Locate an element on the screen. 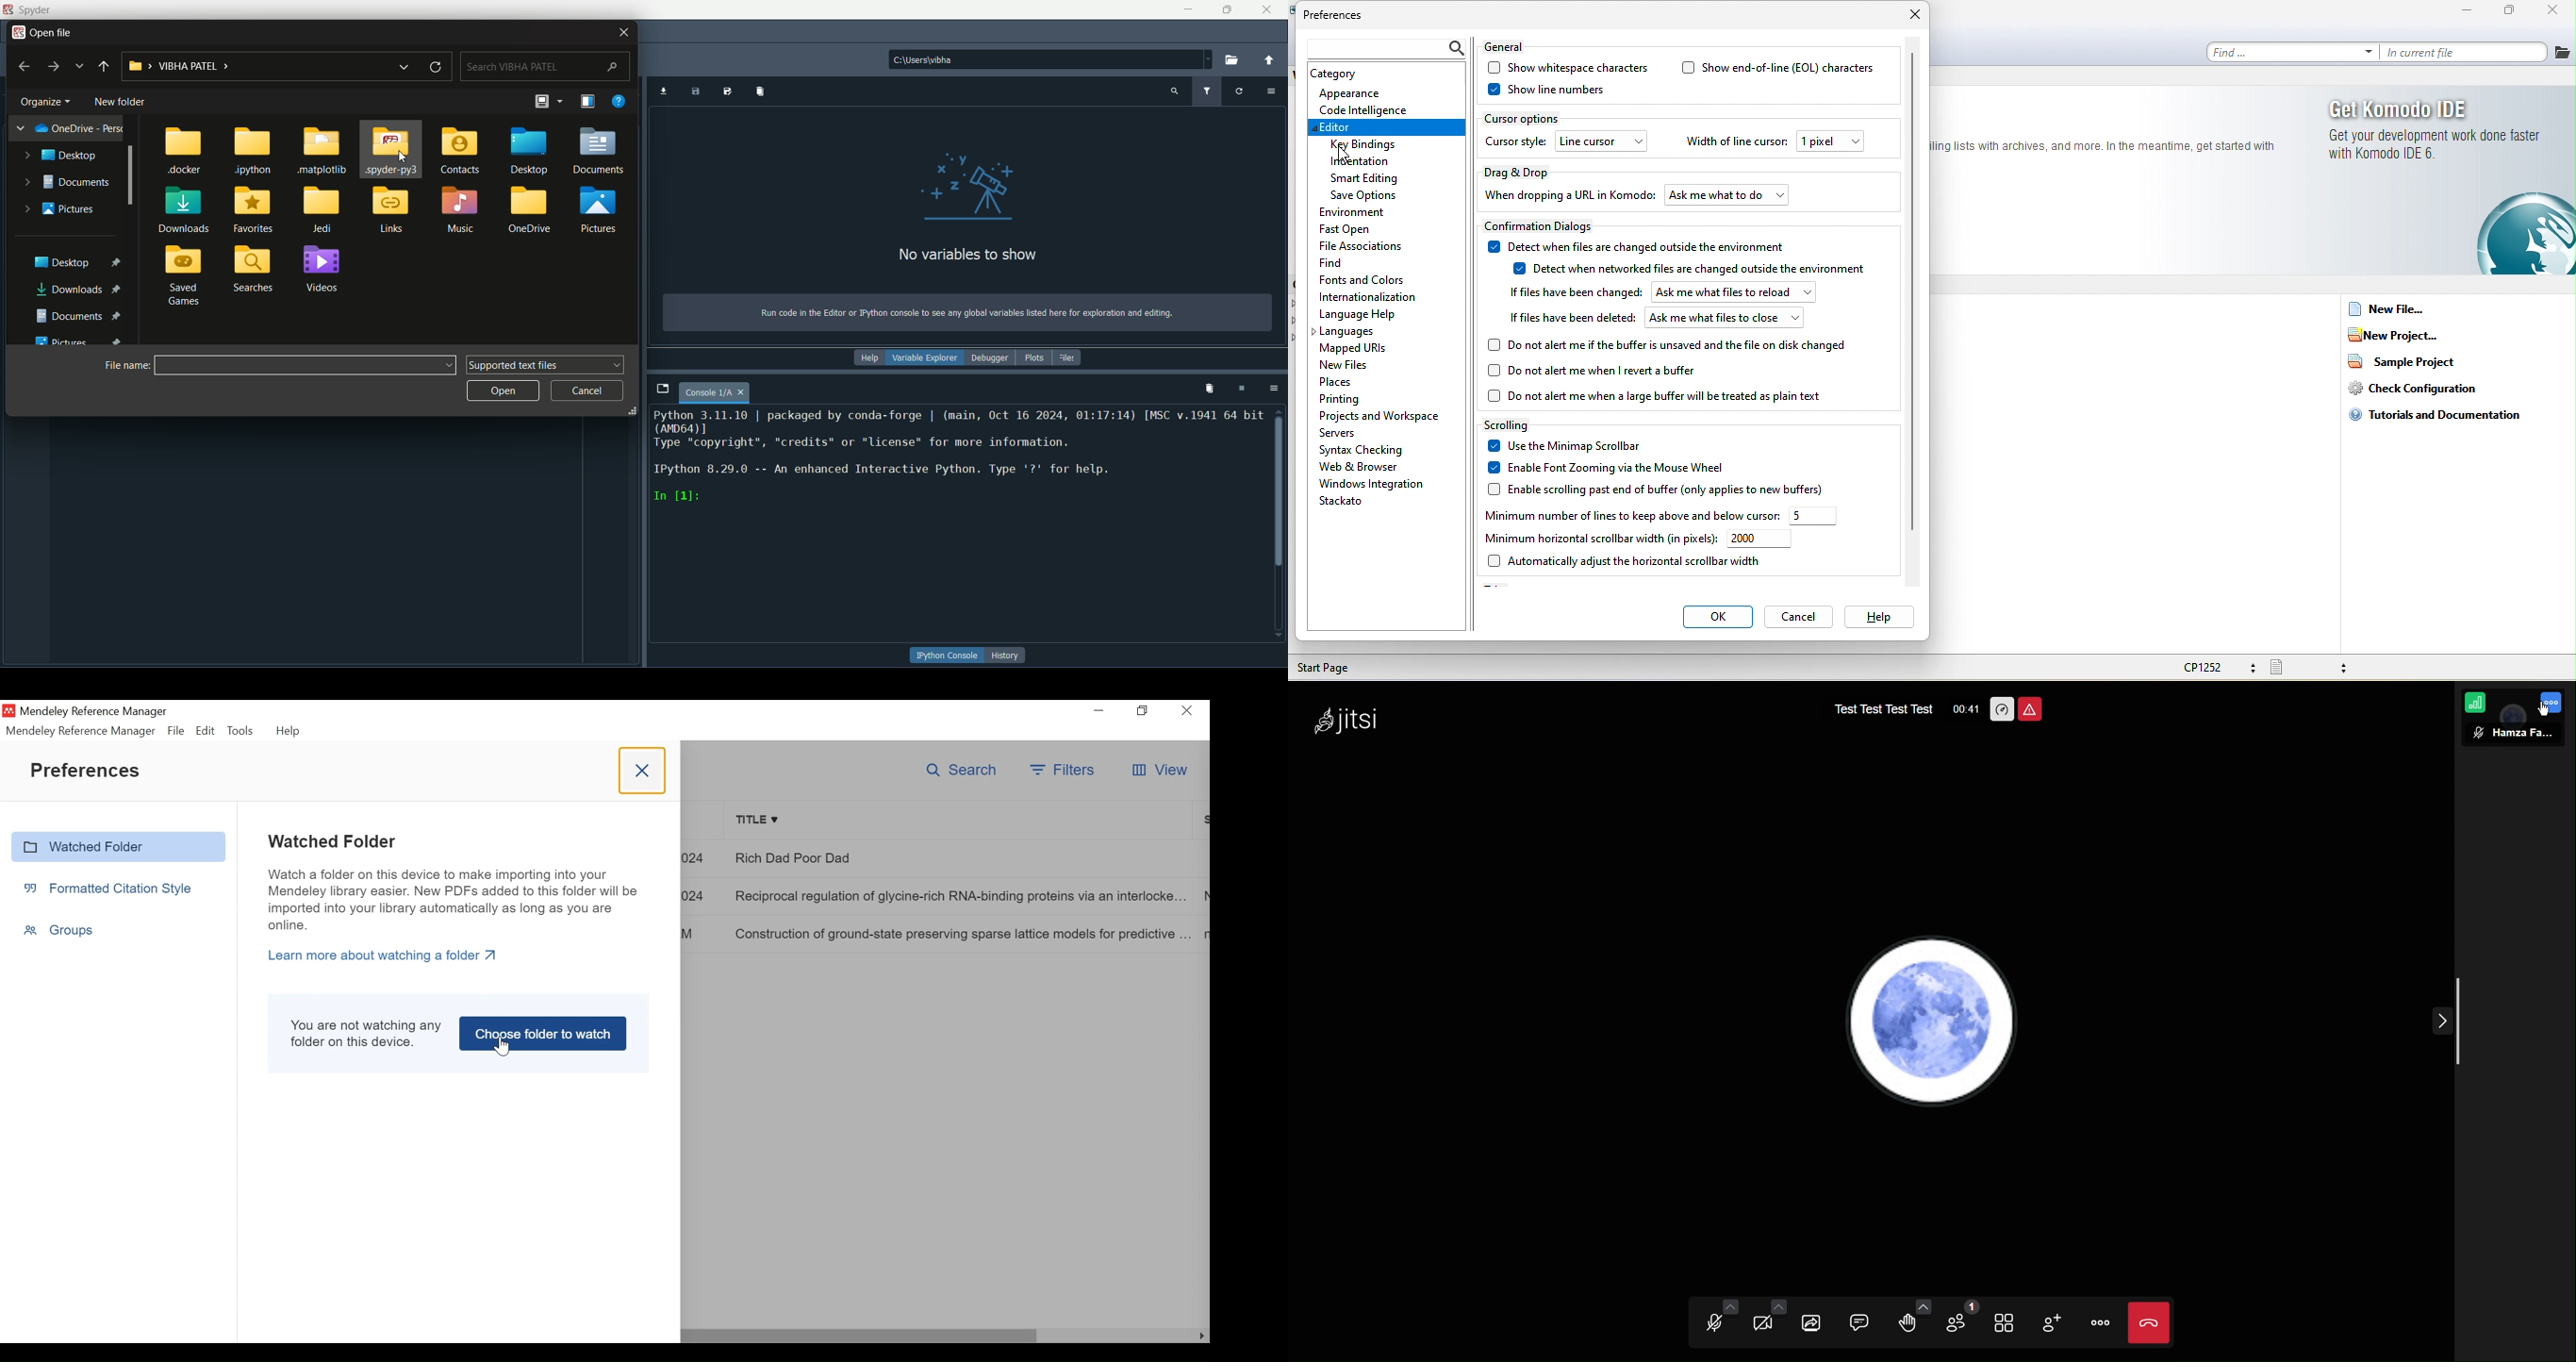 The width and height of the screenshot is (2576, 1372). one drive is located at coordinates (72, 128).